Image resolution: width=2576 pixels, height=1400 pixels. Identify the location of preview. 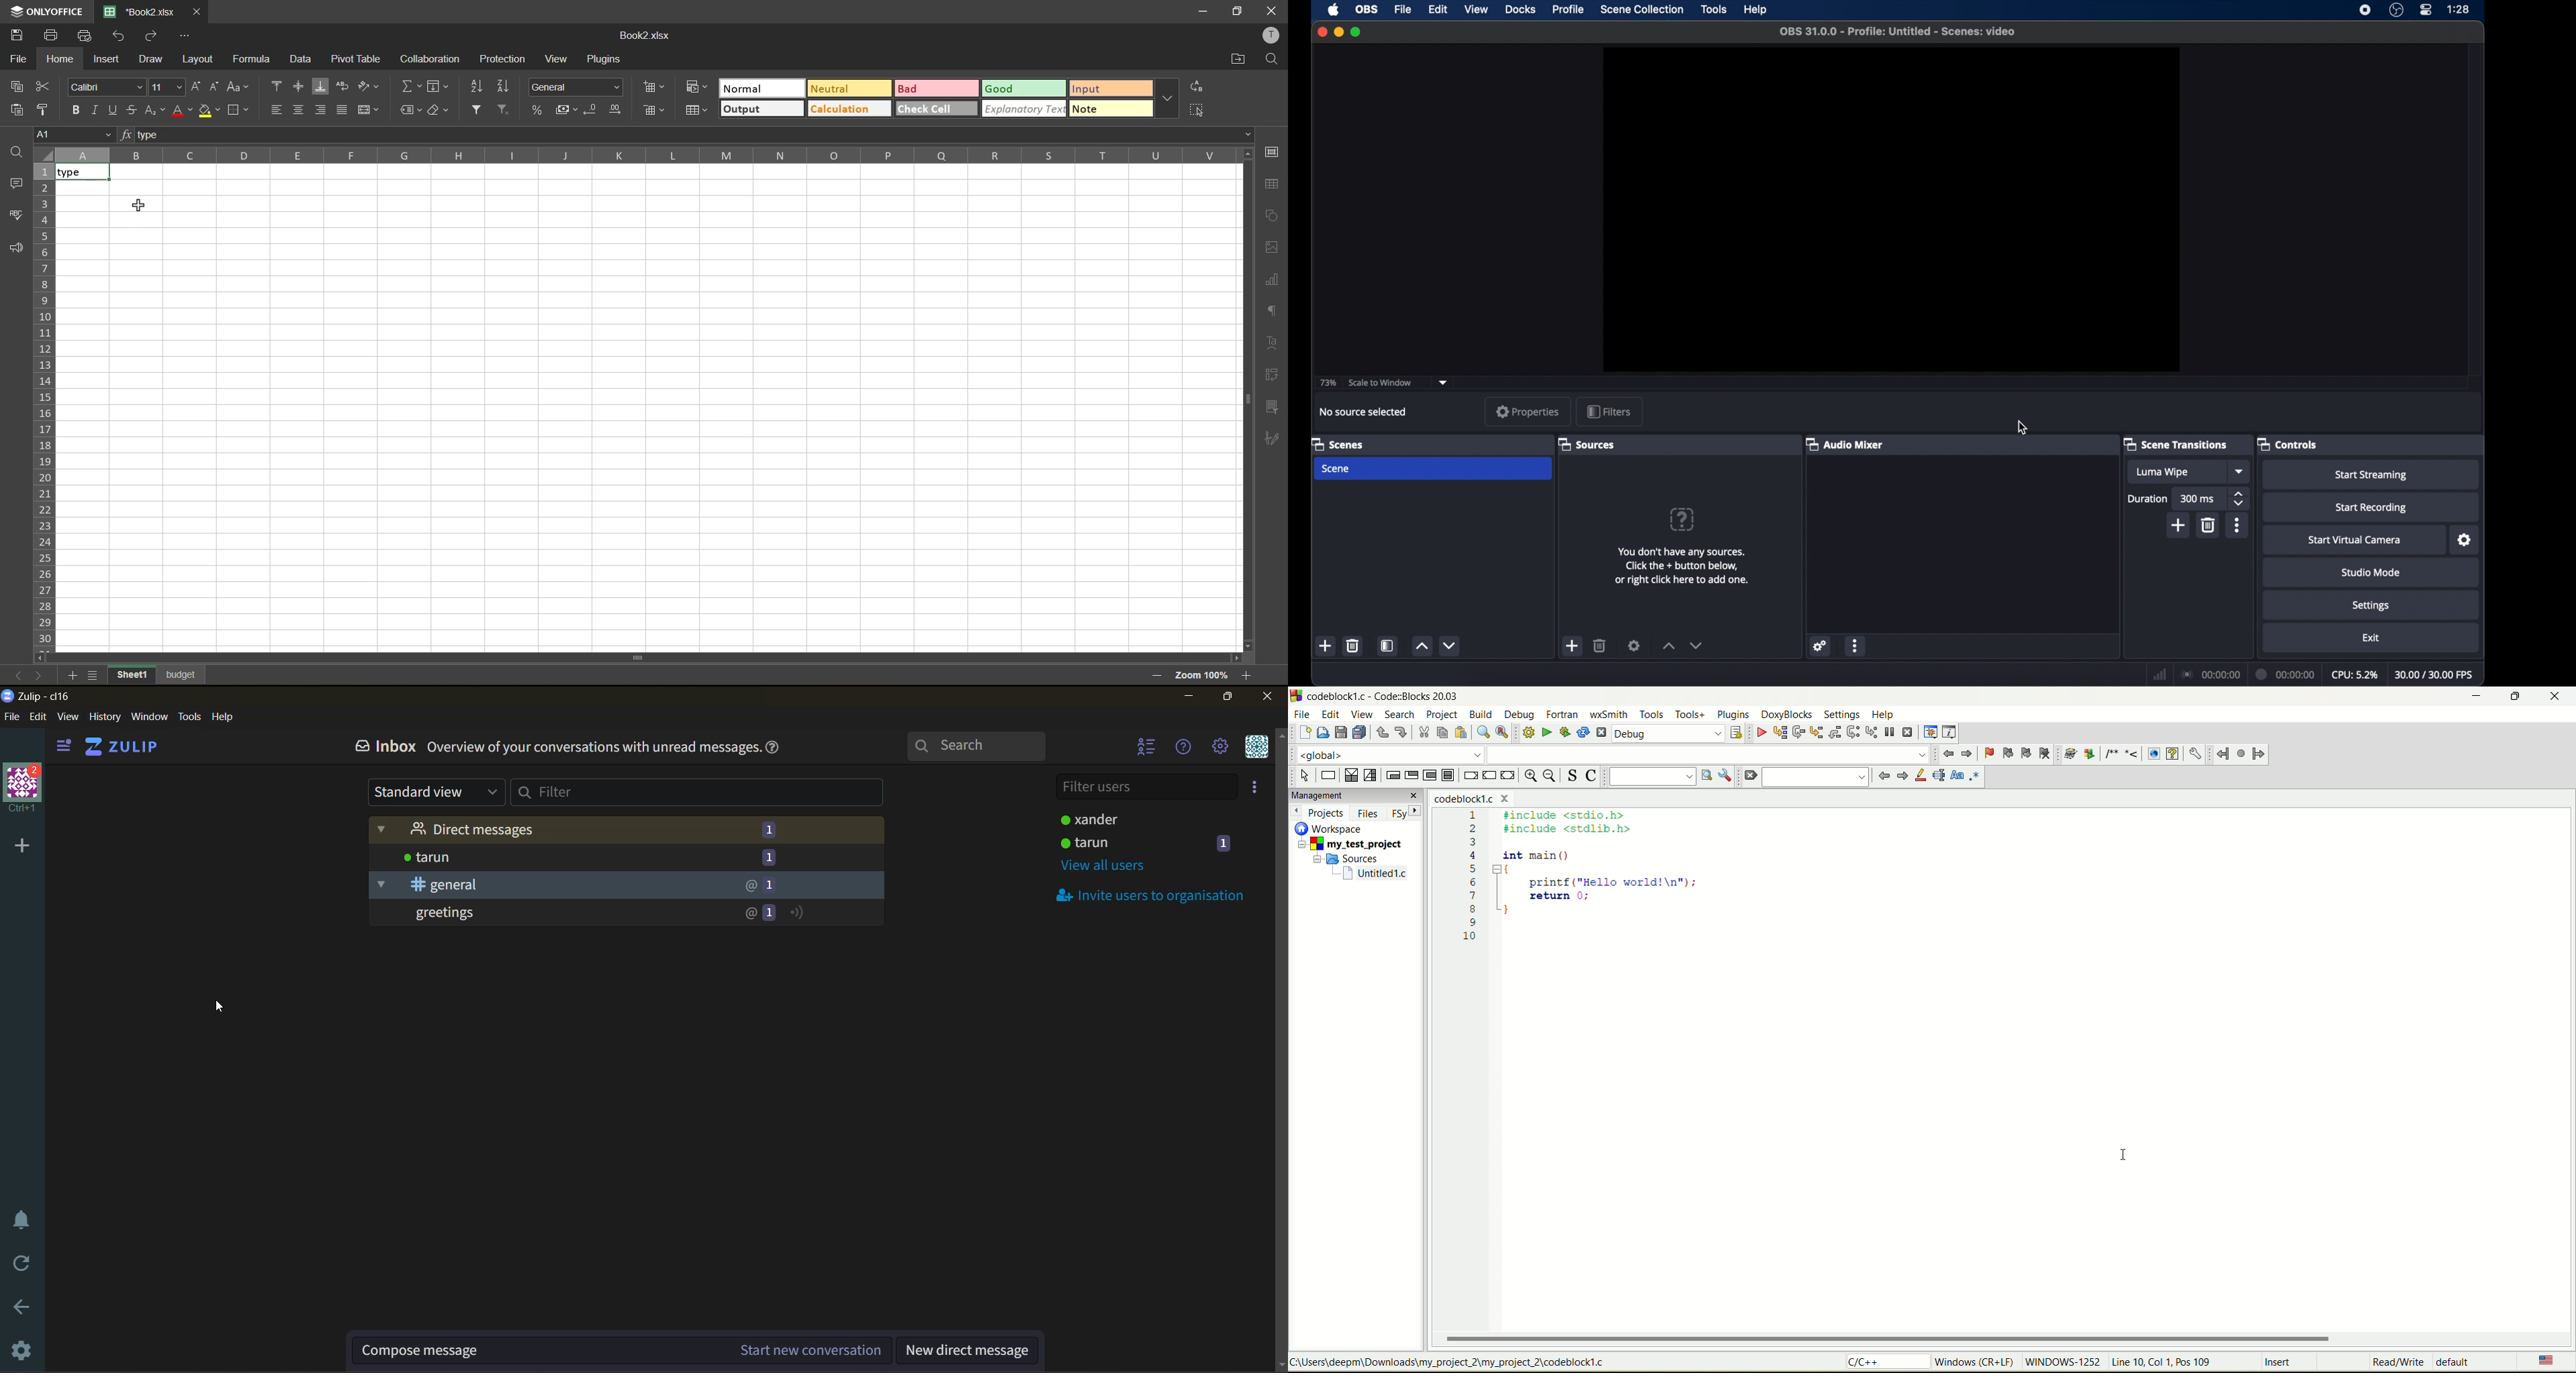
(1892, 211).